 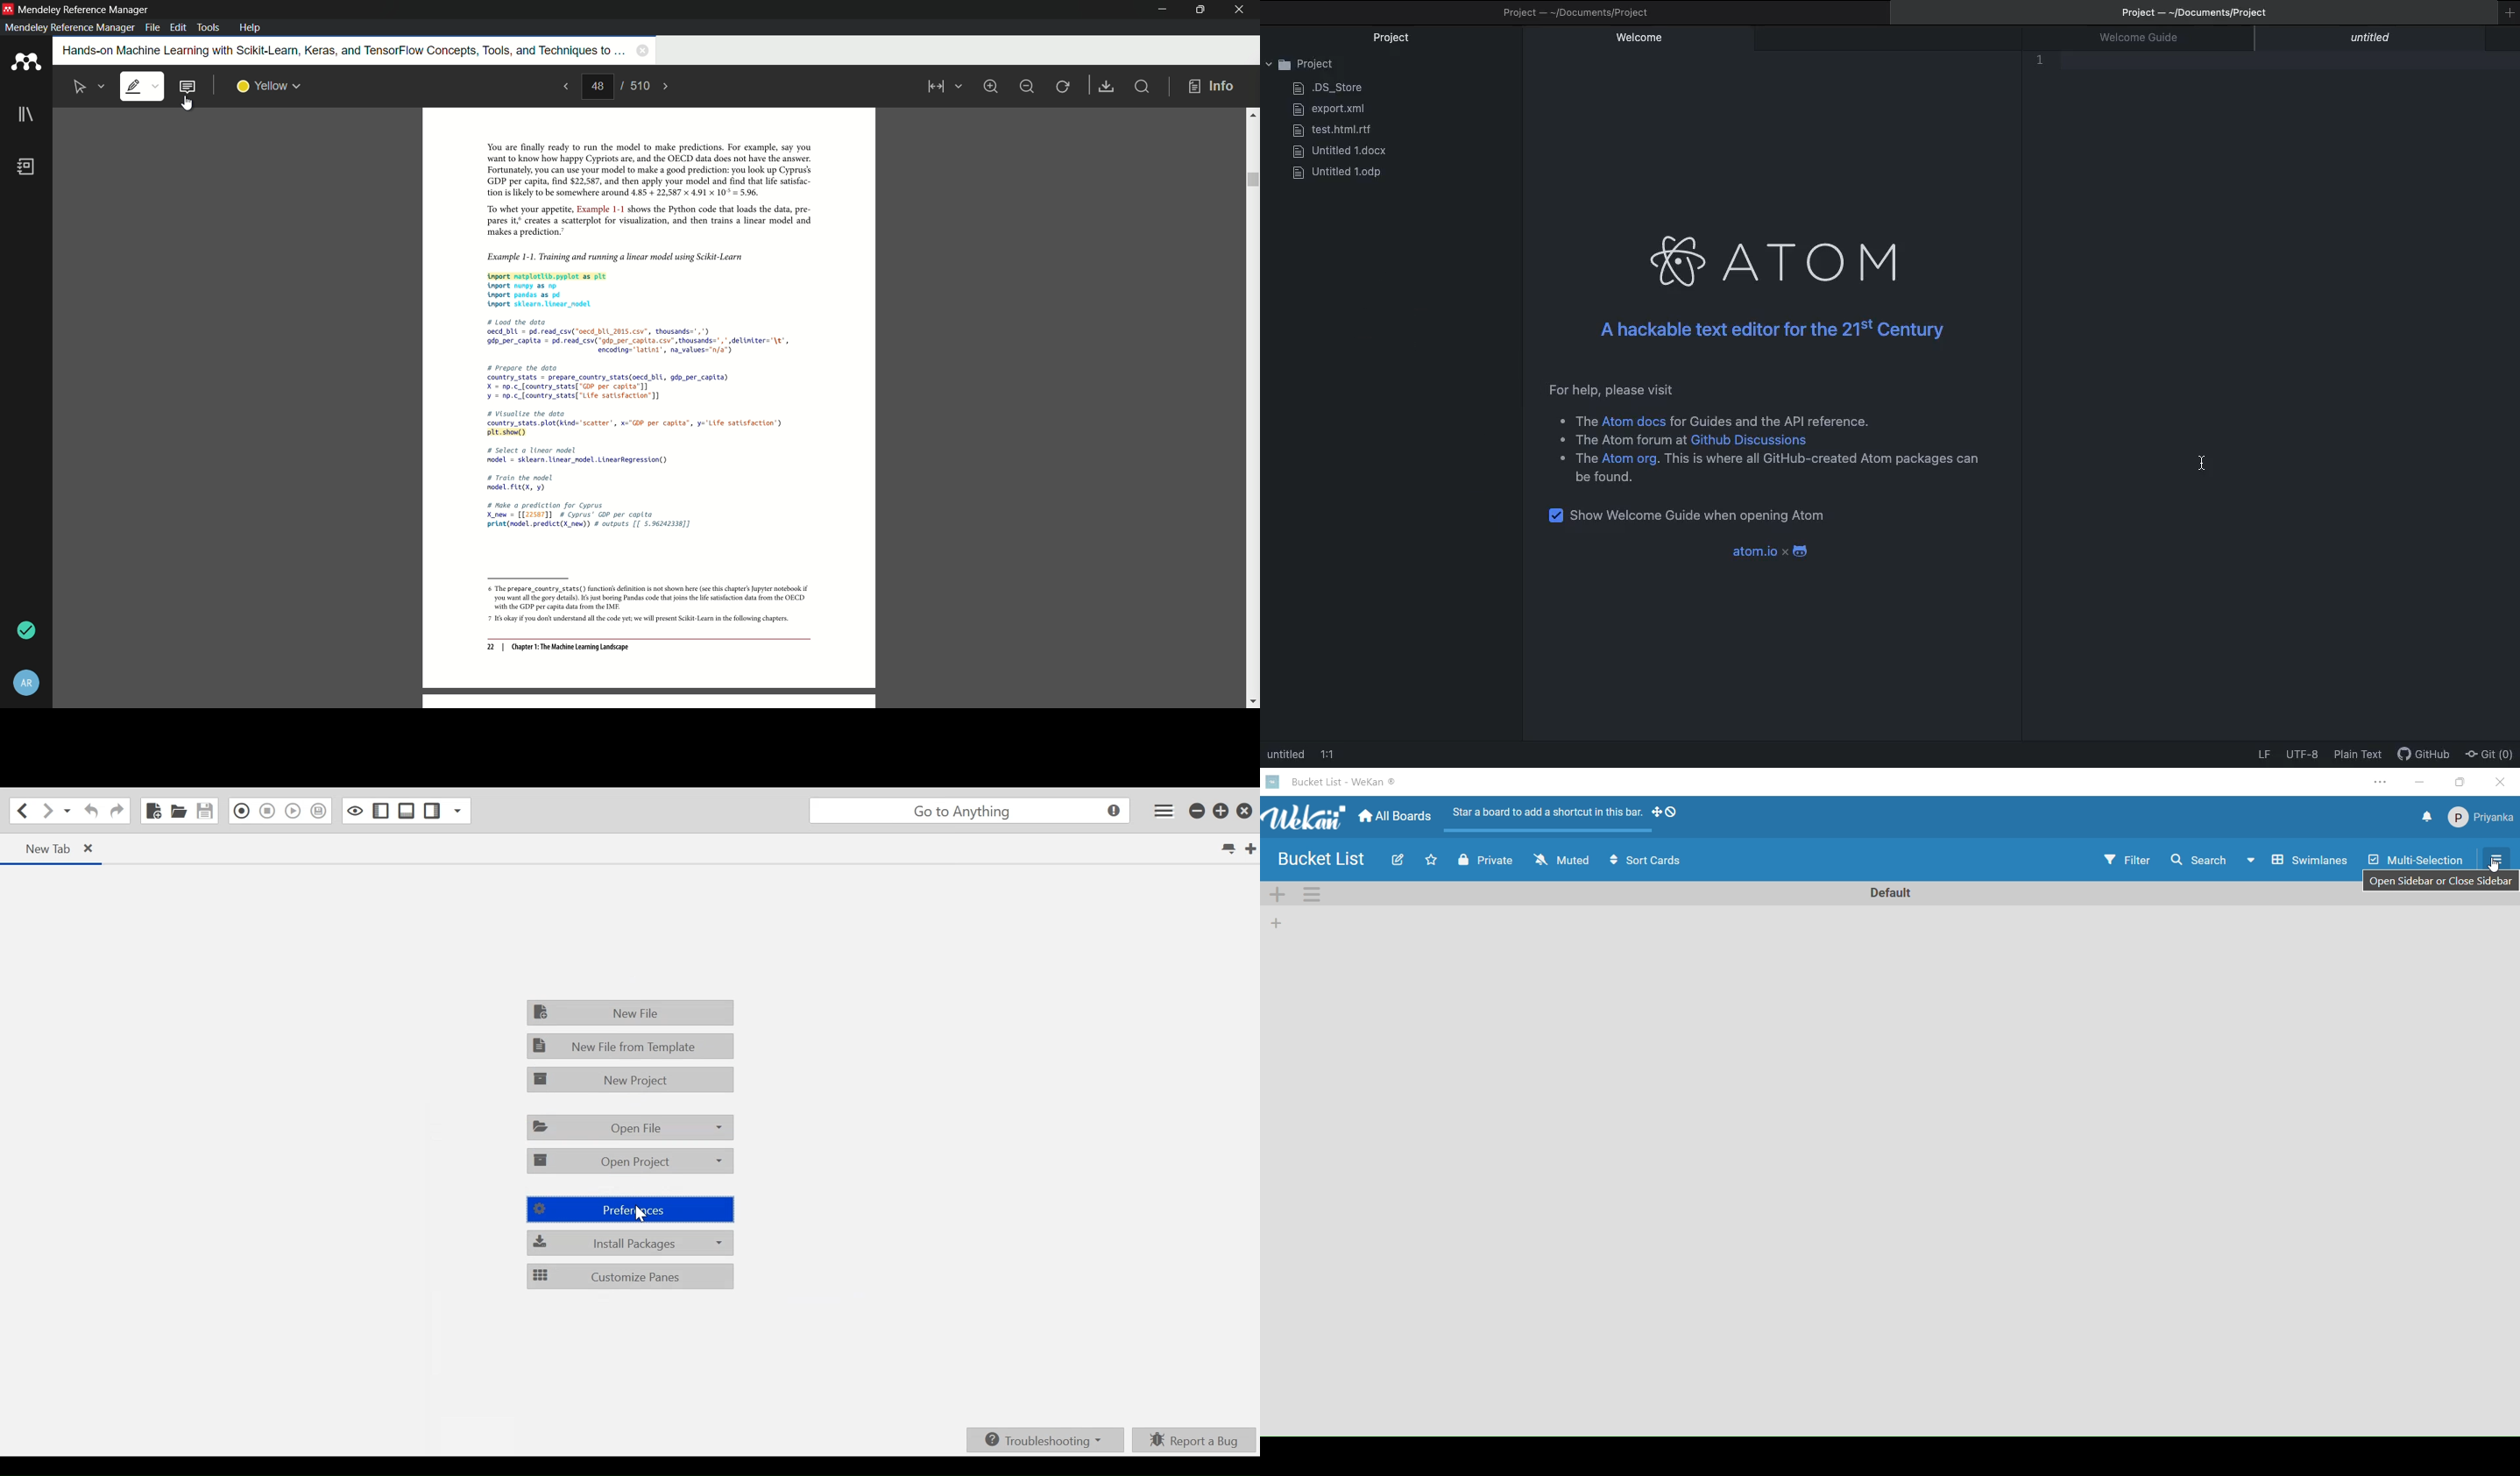 What do you see at coordinates (1546, 820) in the screenshot?
I see `start a board to add a shortcut in this bar.` at bounding box center [1546, 820].